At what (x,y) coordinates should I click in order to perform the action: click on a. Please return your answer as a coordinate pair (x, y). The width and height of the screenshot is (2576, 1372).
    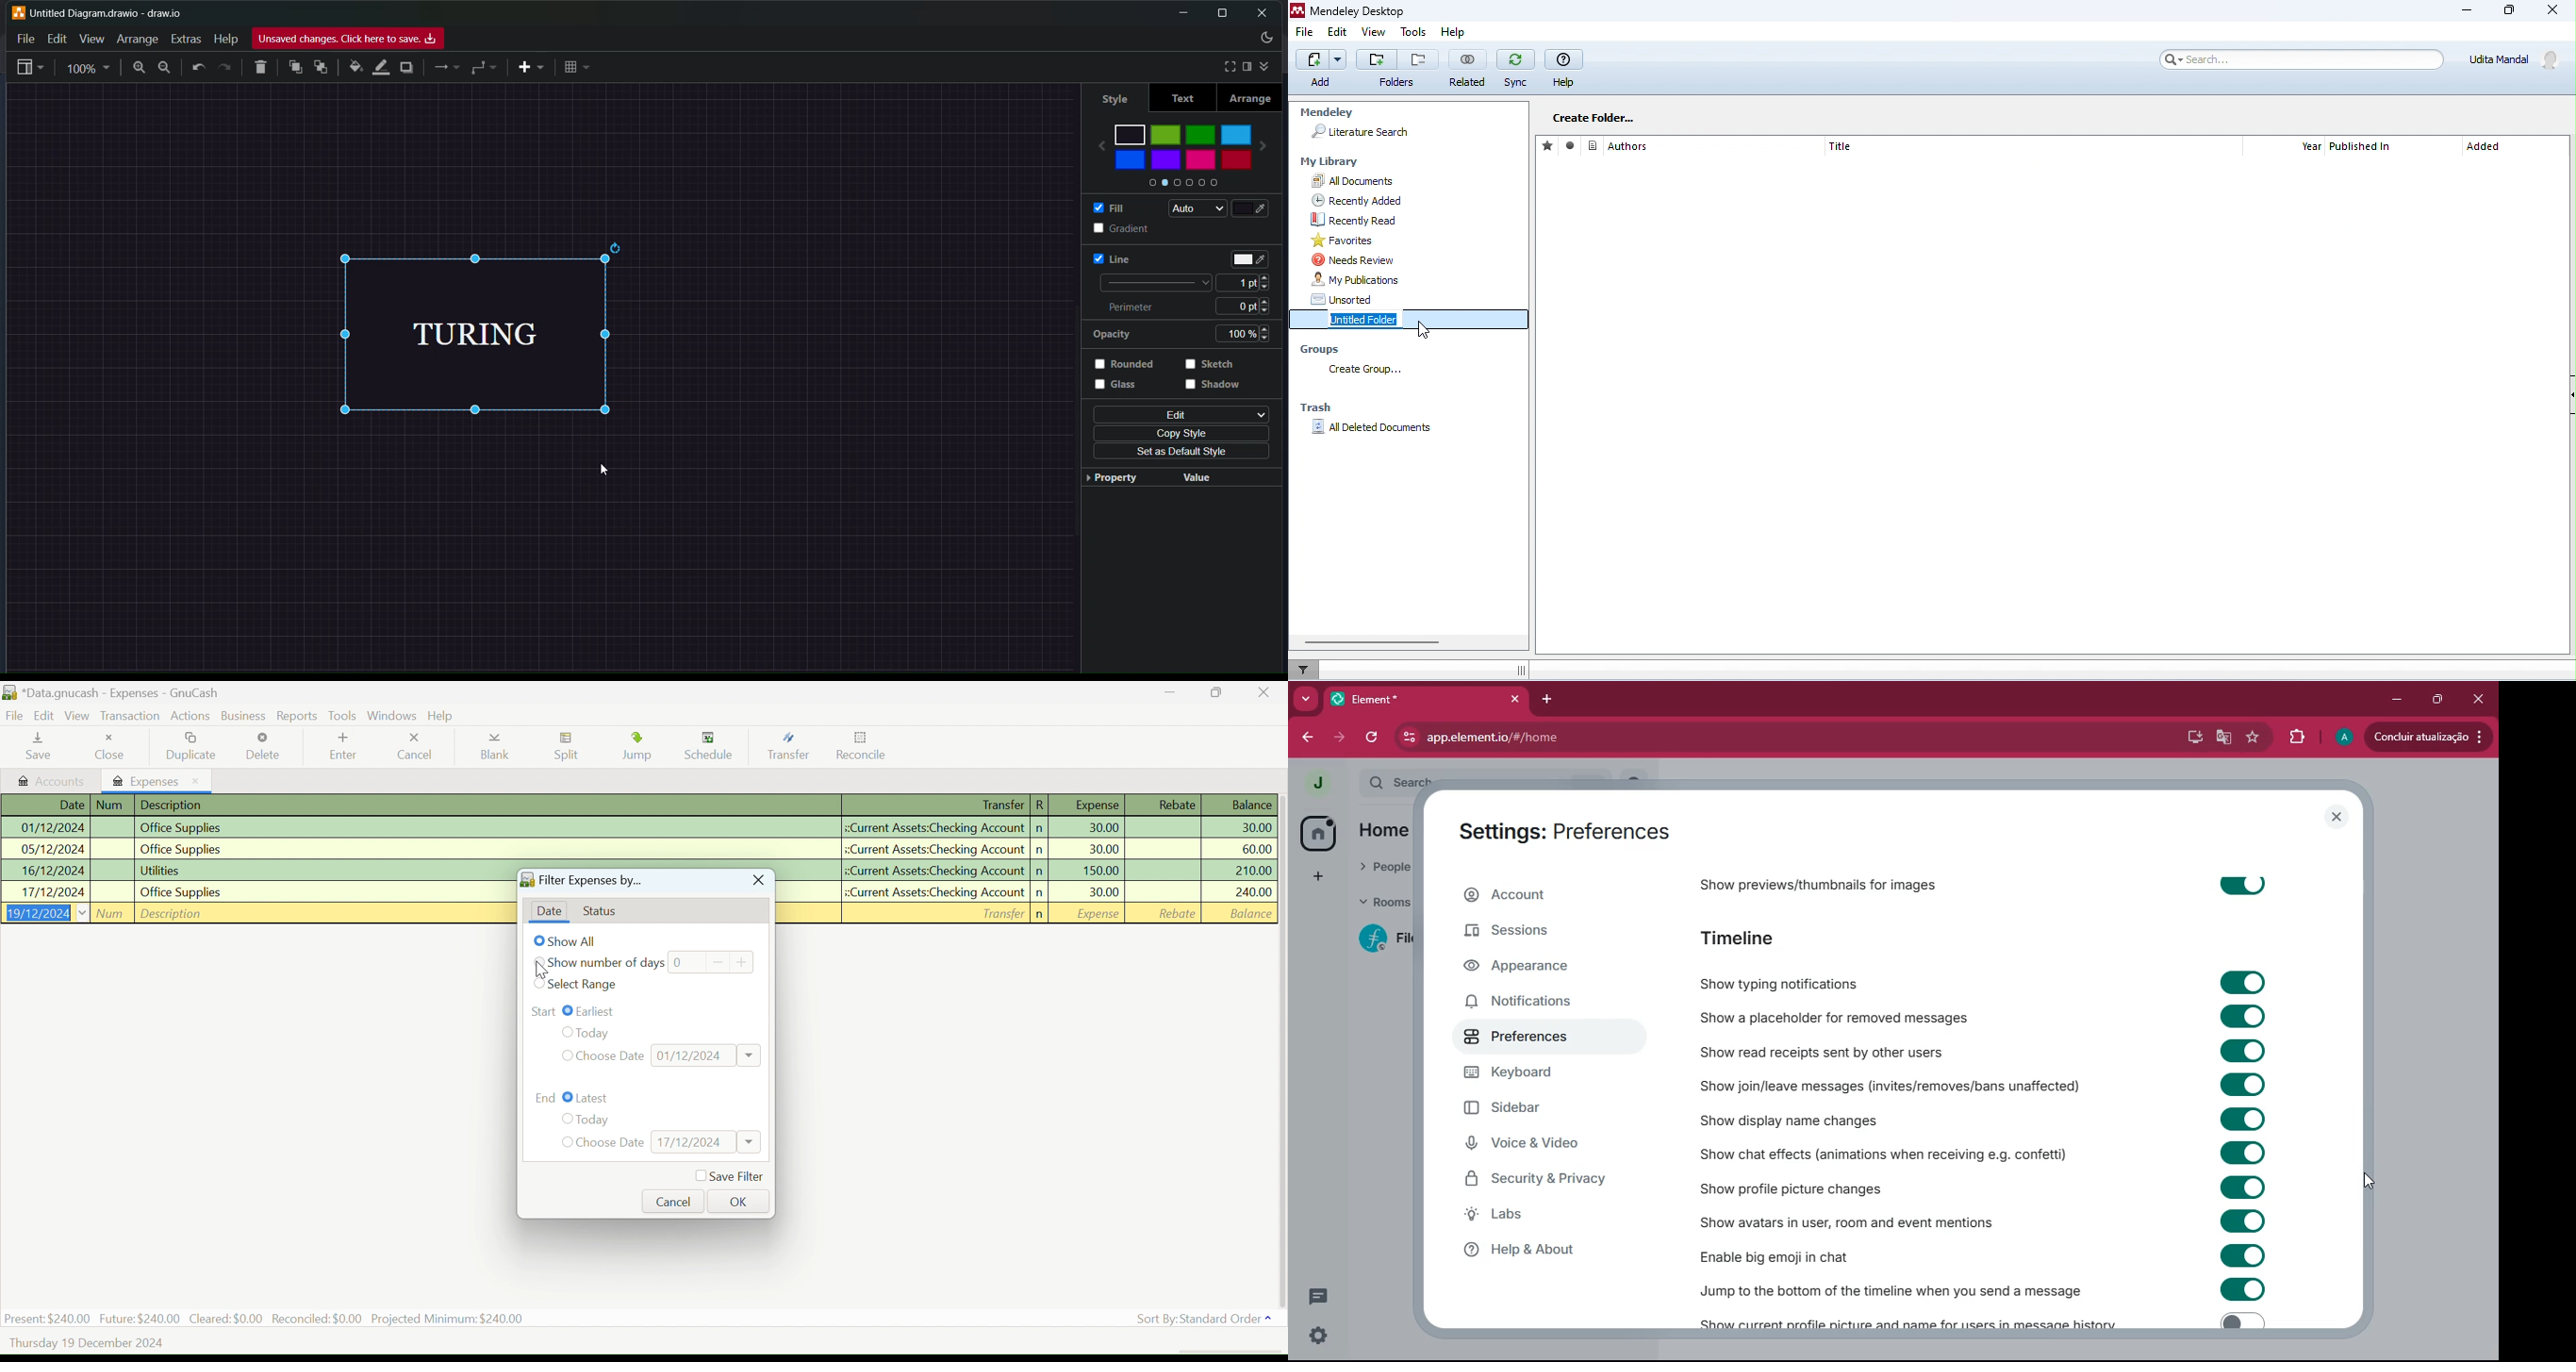
    Looking at the image, I should click on (2345, 738).